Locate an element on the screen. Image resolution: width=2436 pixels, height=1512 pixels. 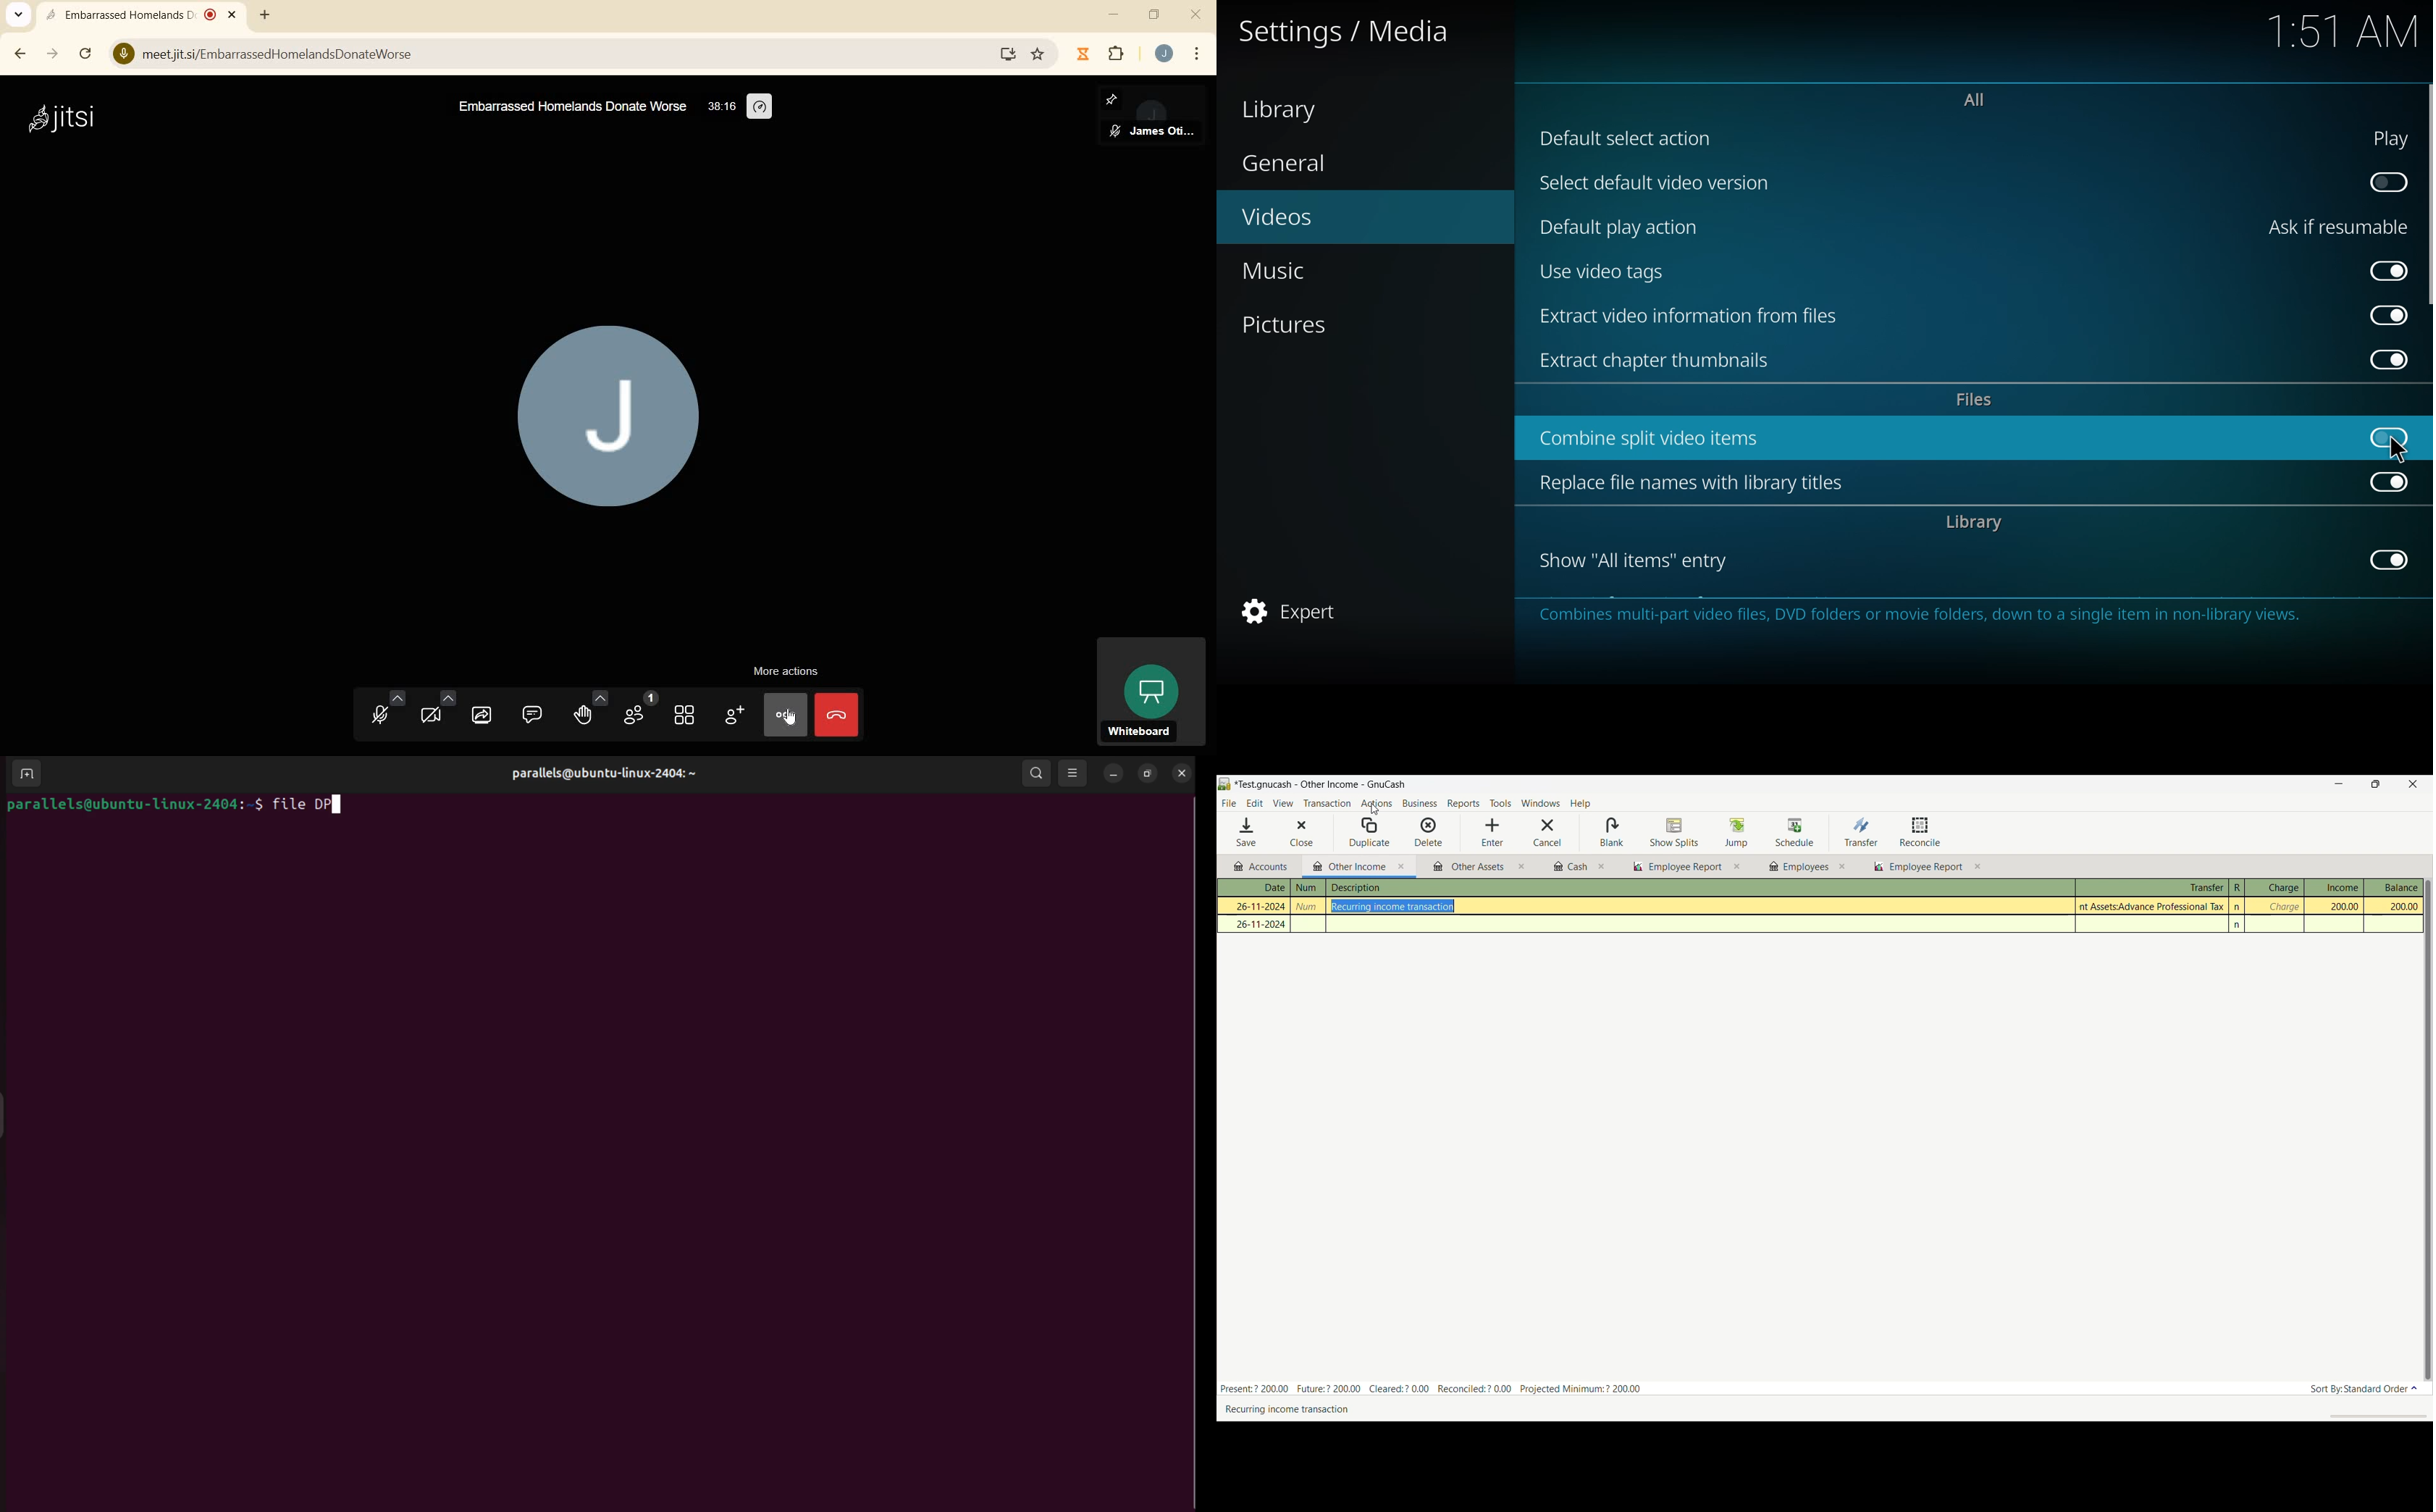
search tabs is located at coordinates (17, 14).